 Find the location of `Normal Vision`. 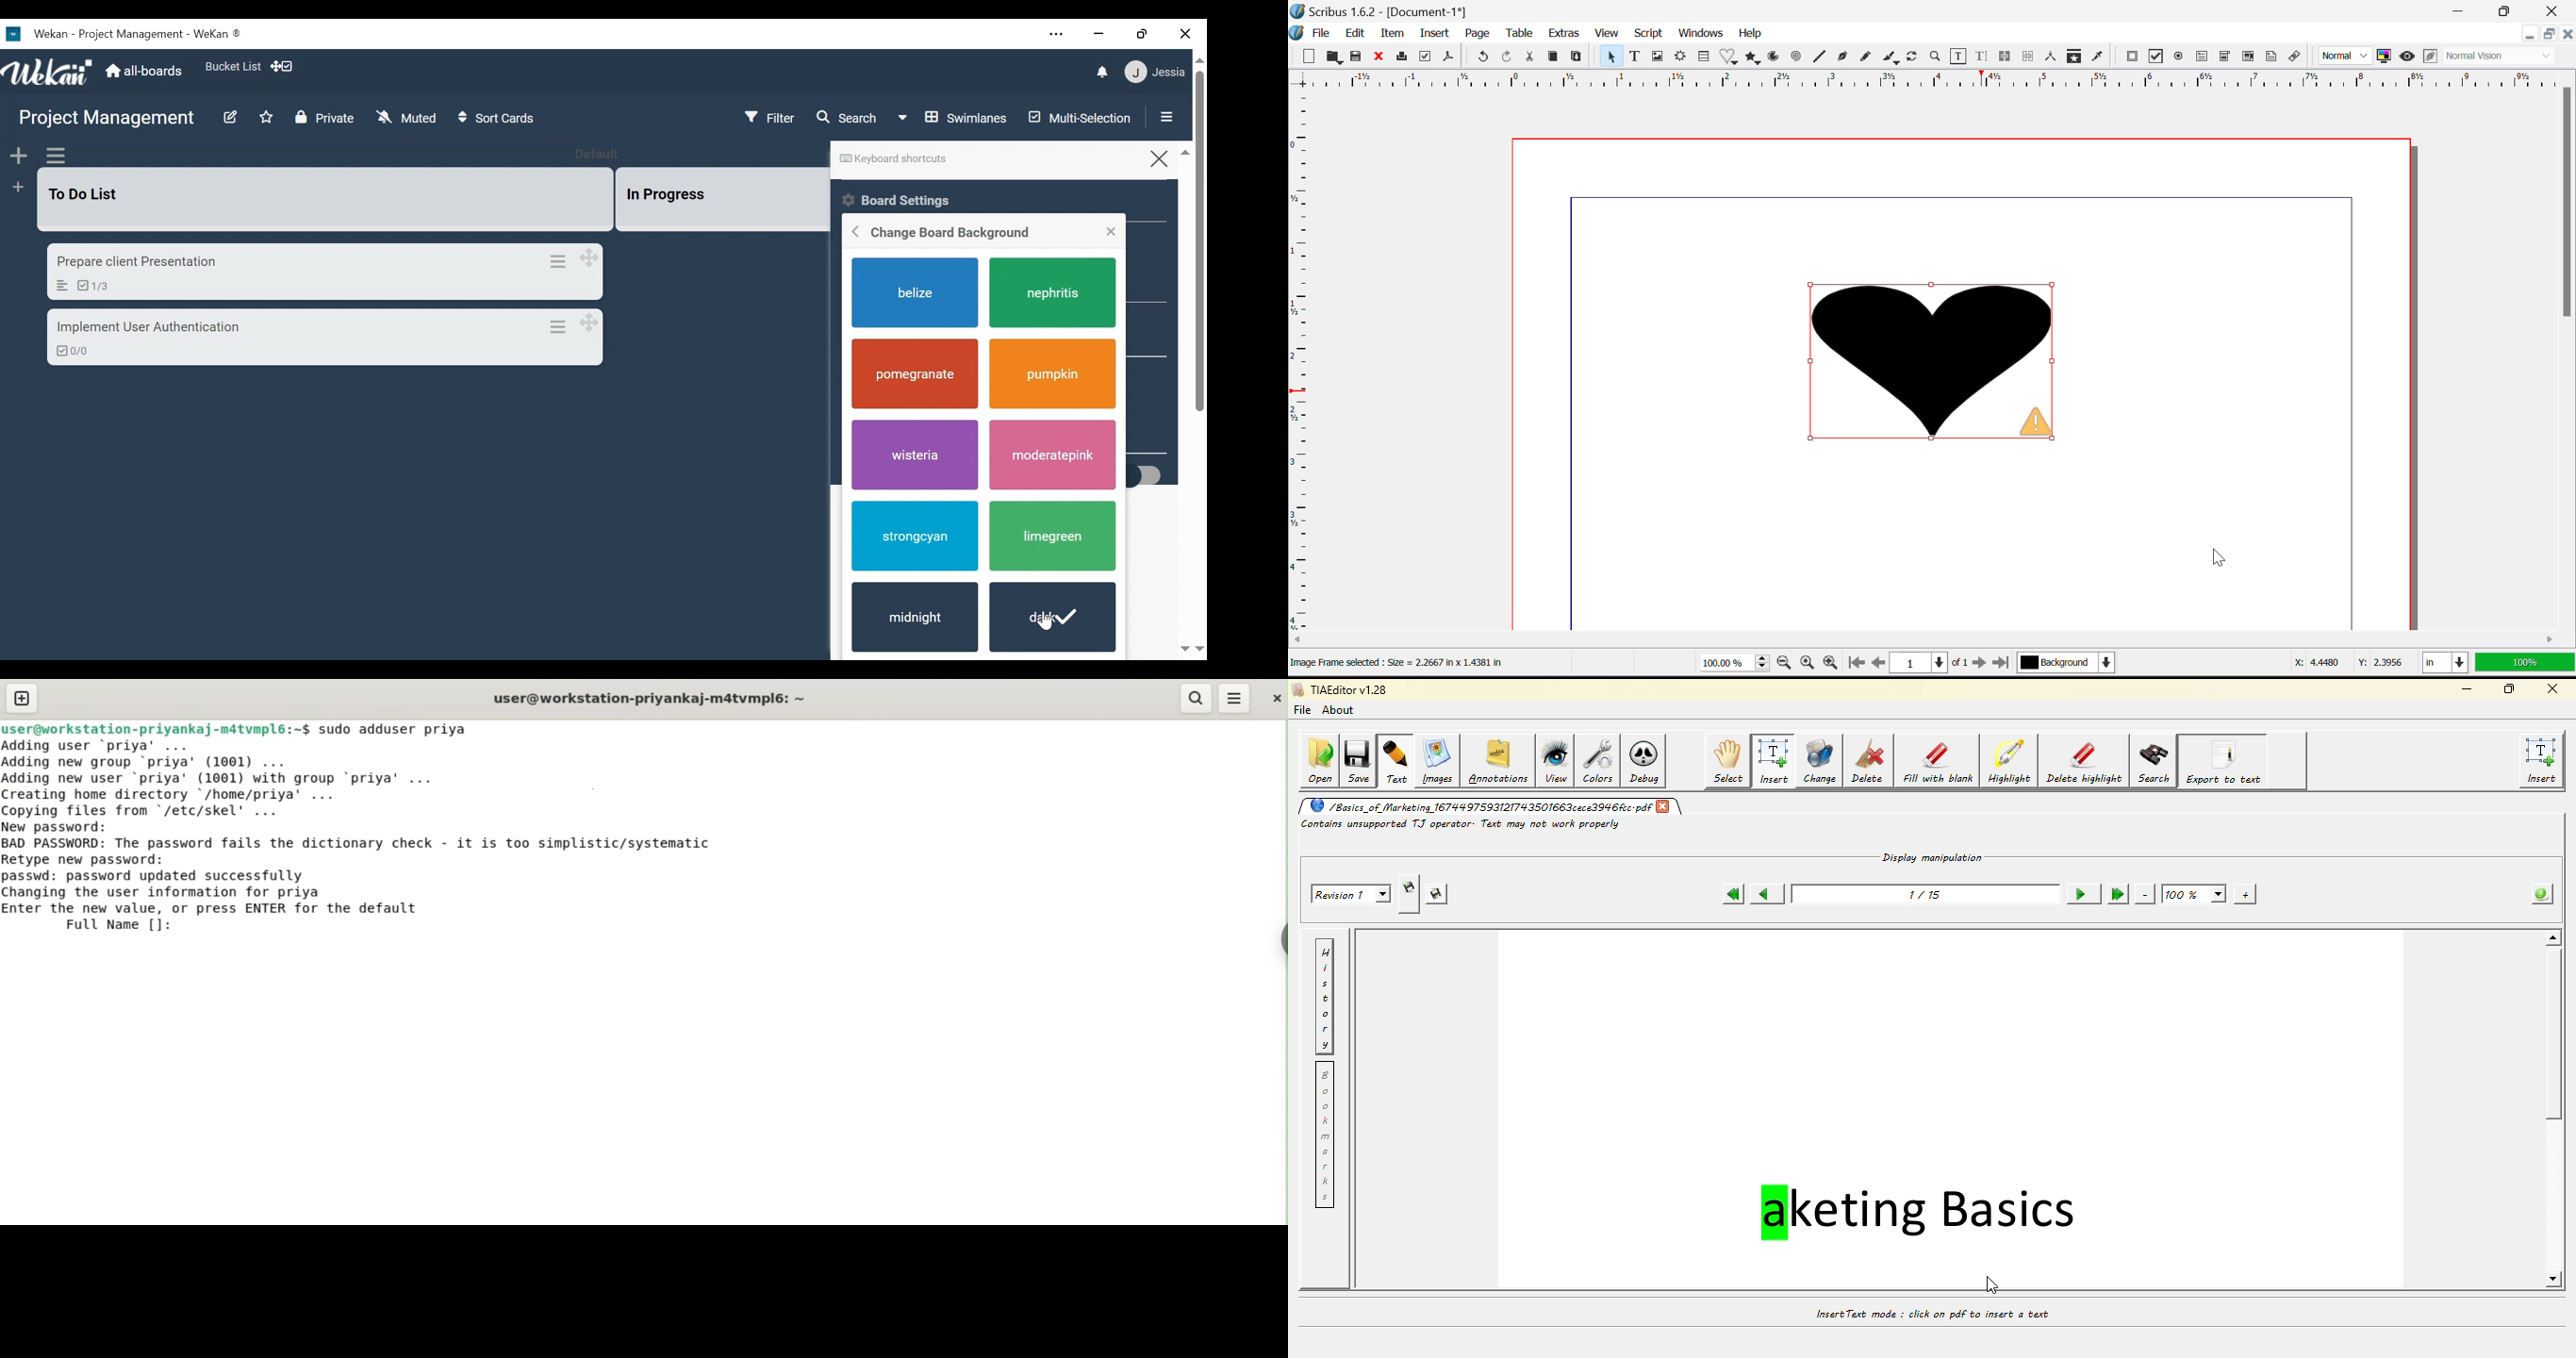

Normal Vision is located at coordinates (2501, 57).